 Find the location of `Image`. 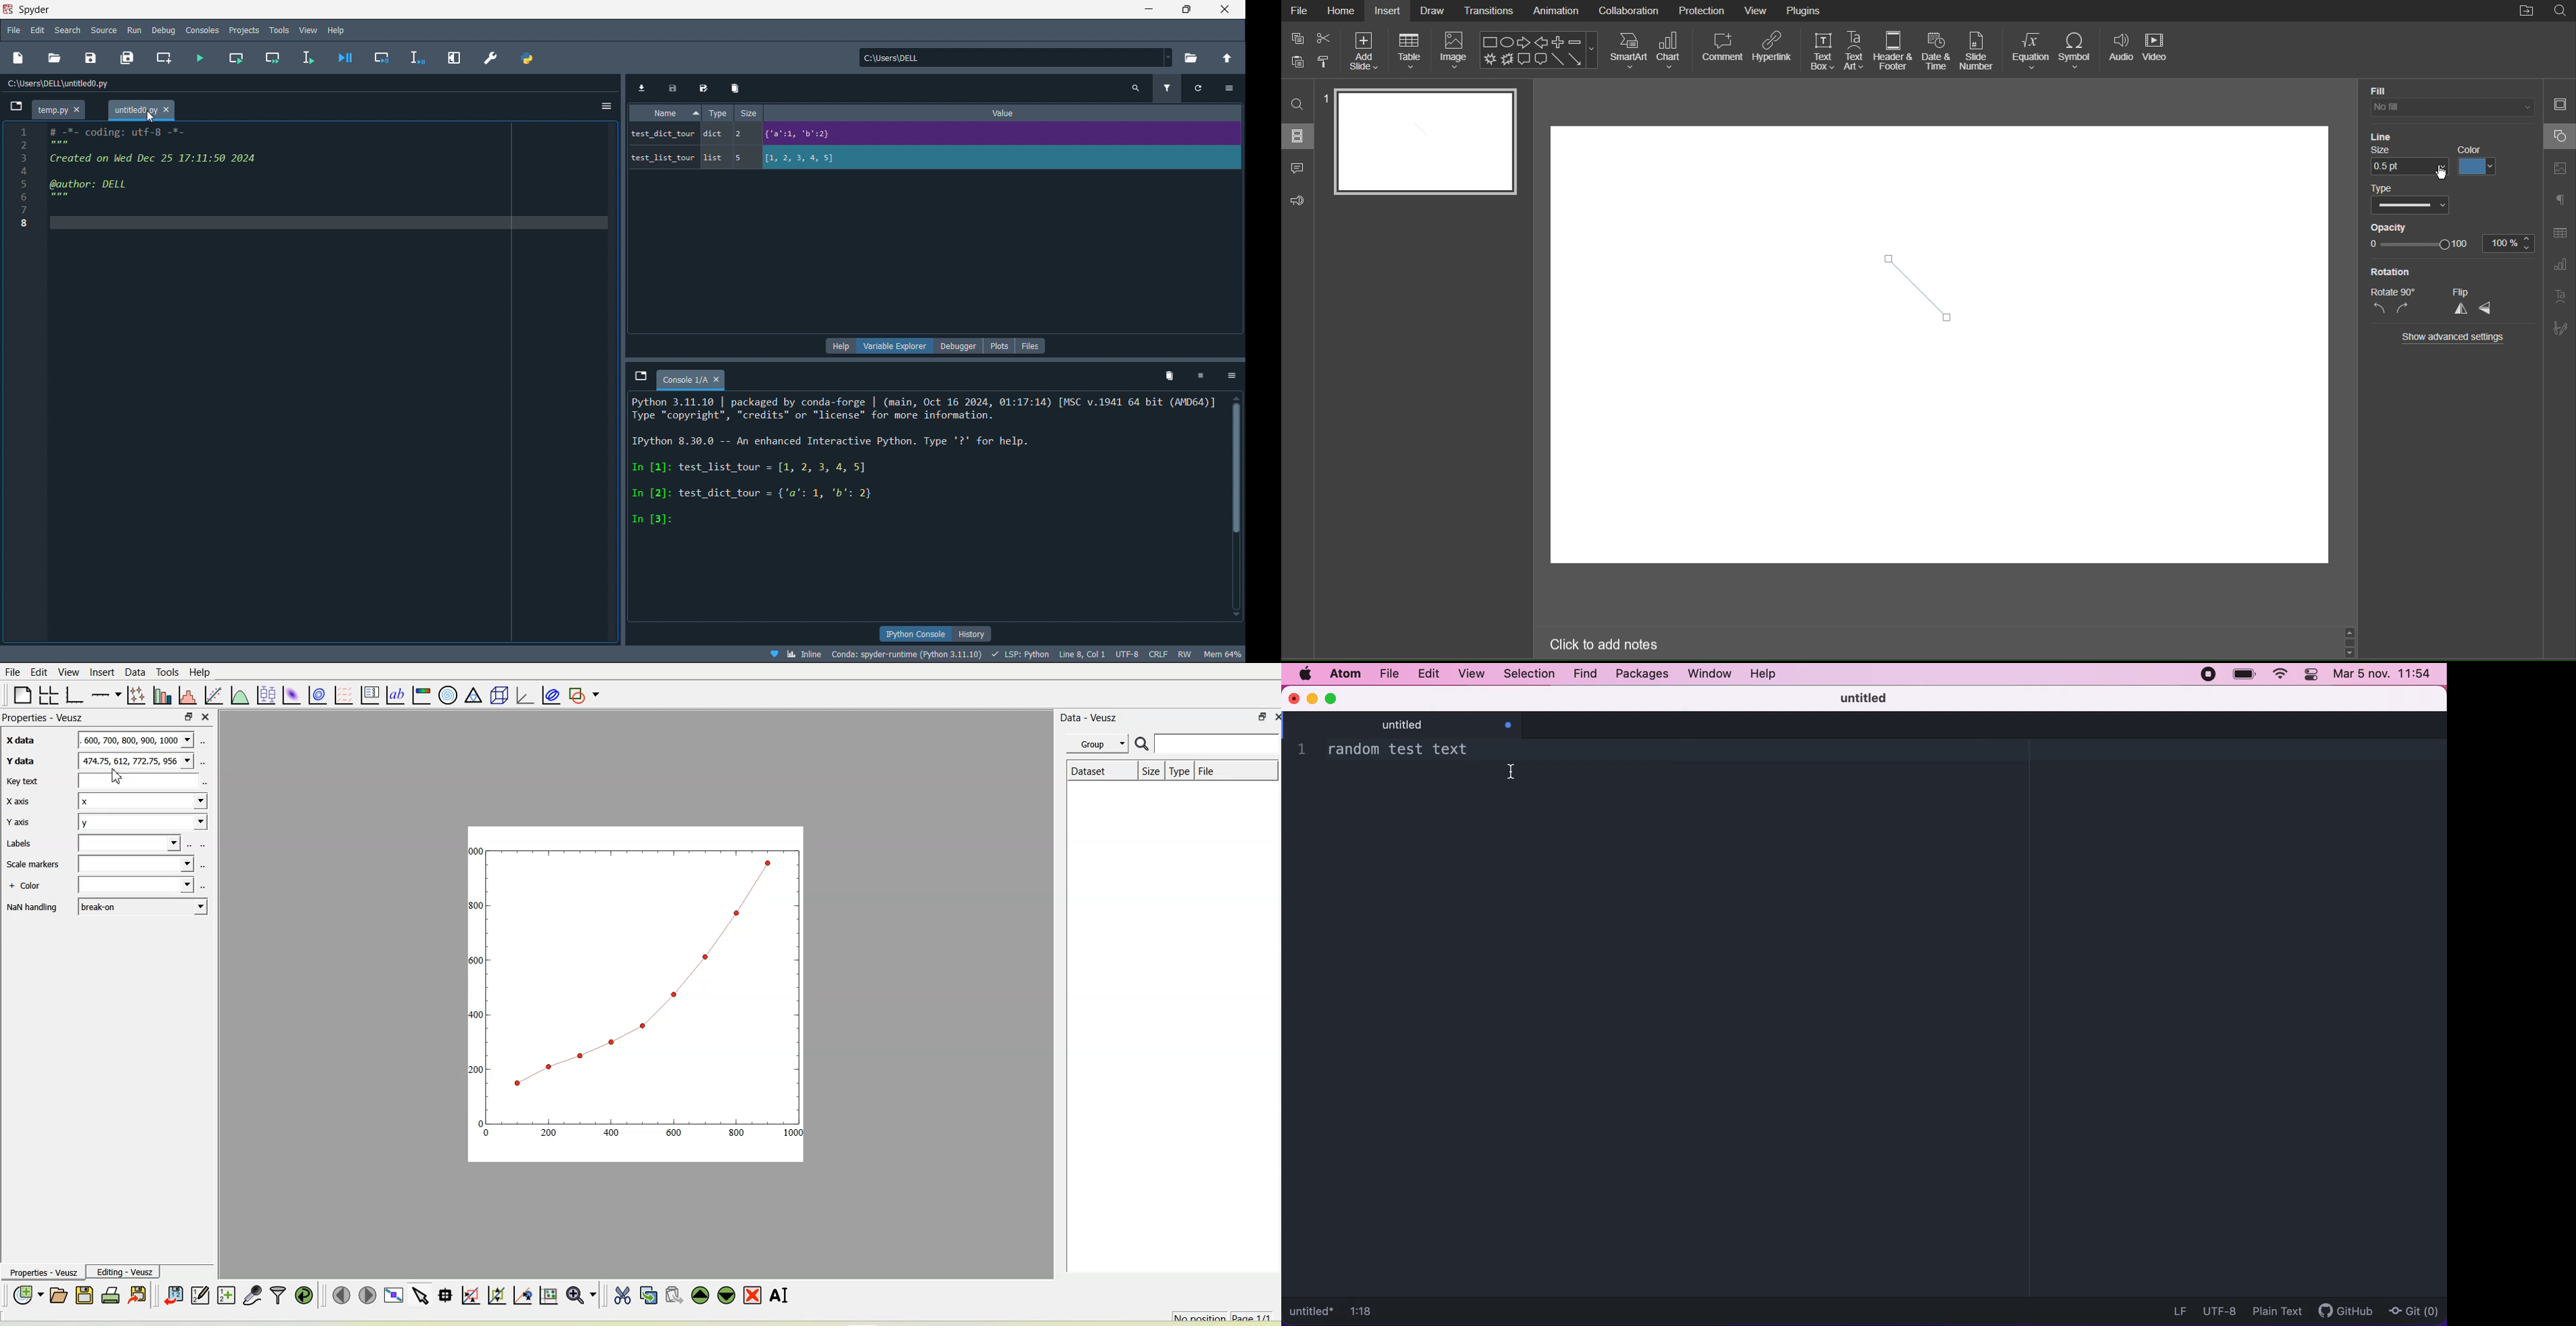

Image is located at coordinates (1455, 53).